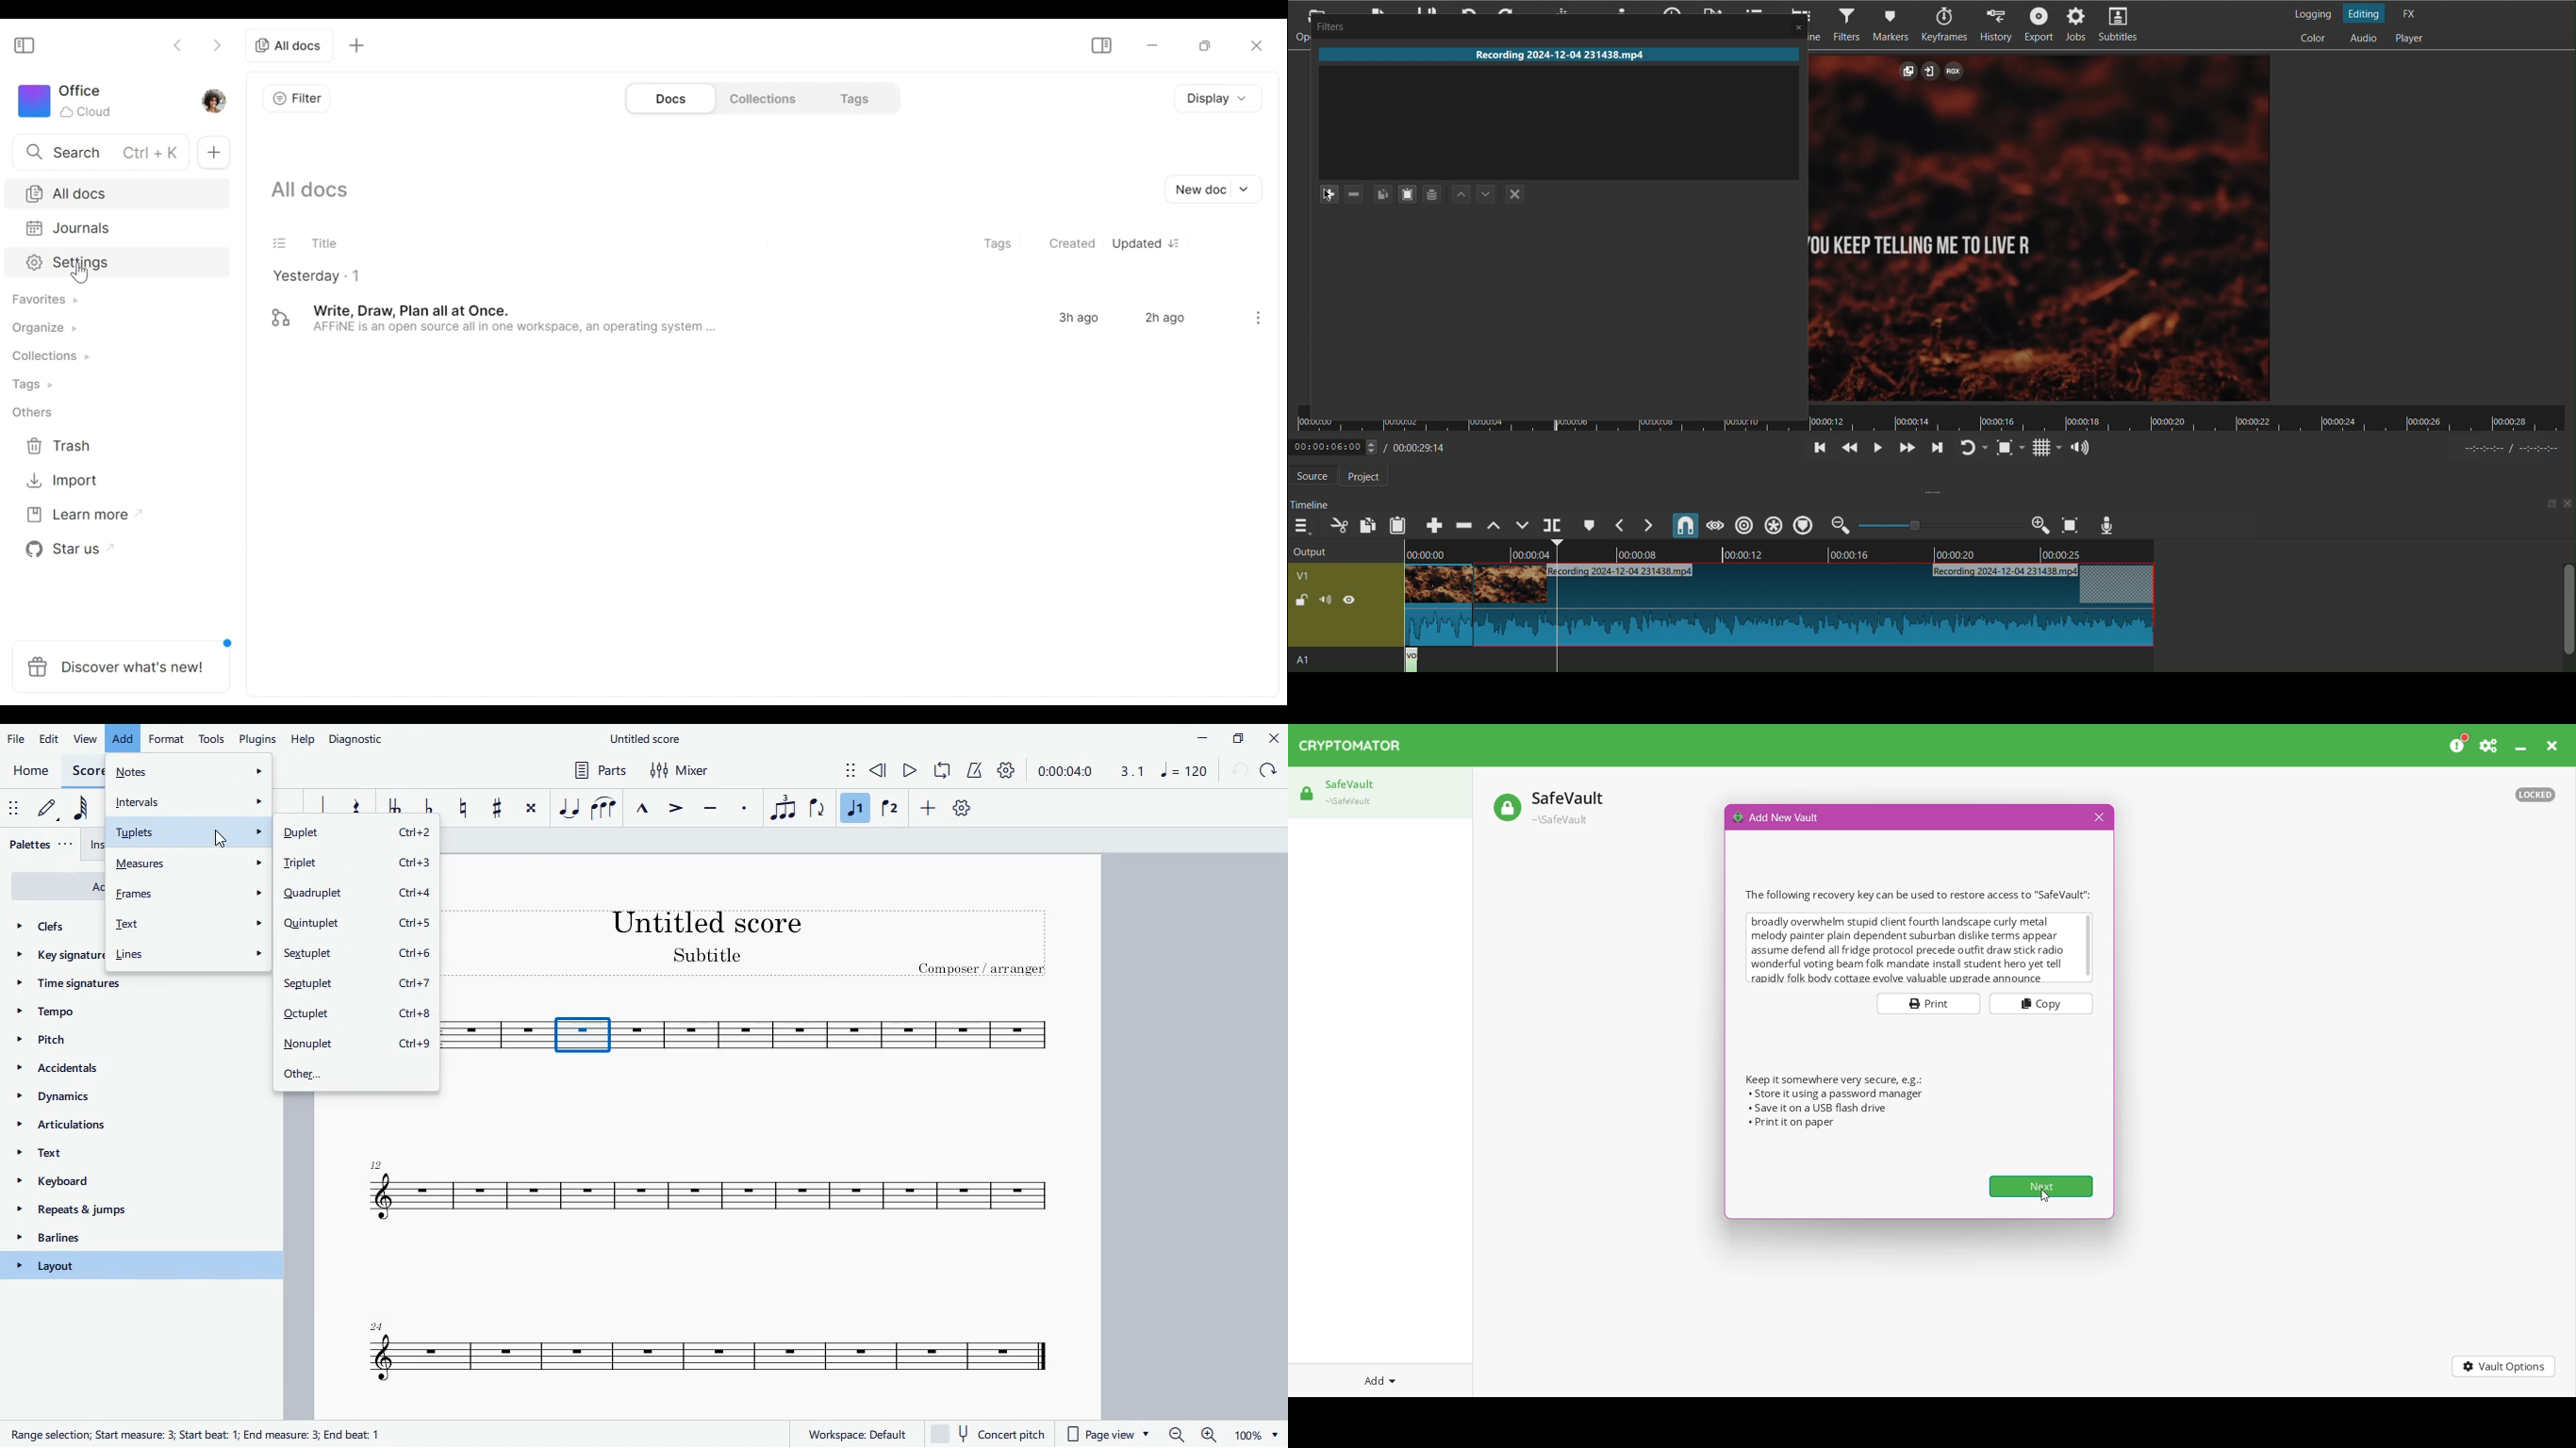 The image size is (2576, 1456). I want to click on cursor, so click(222, 838).